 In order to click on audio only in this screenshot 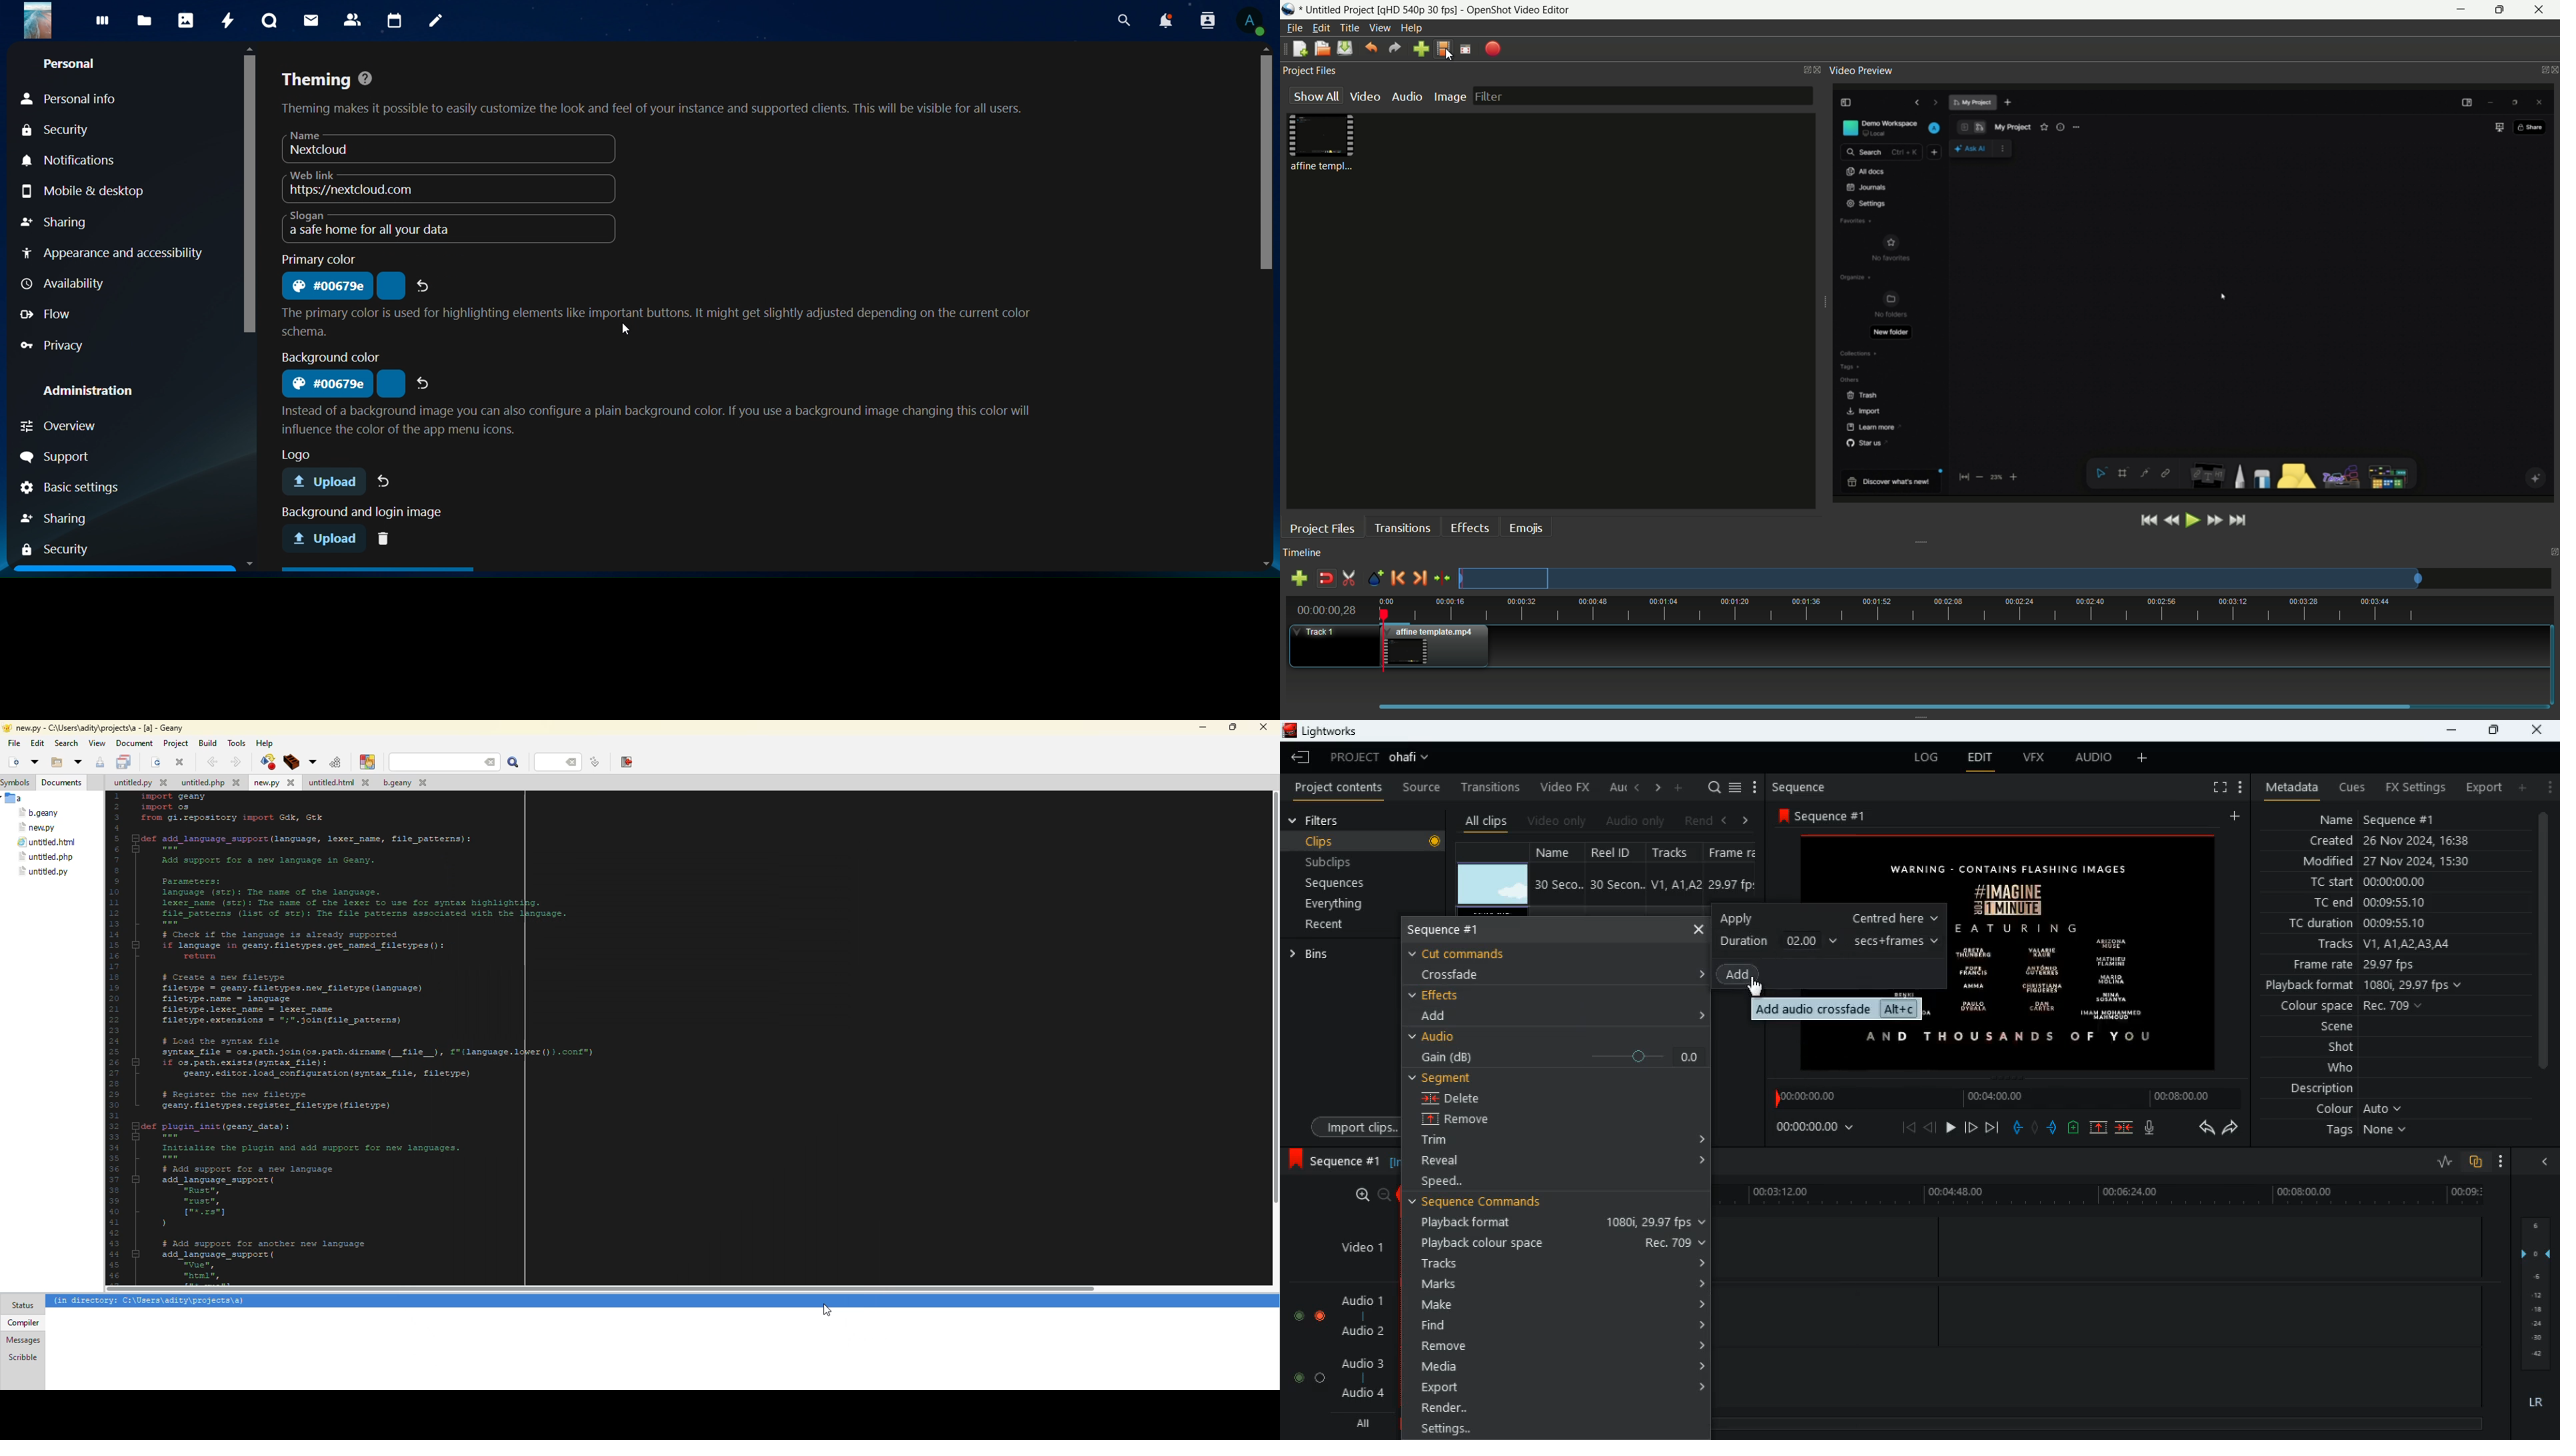, I will do `click(1637, 821)`.